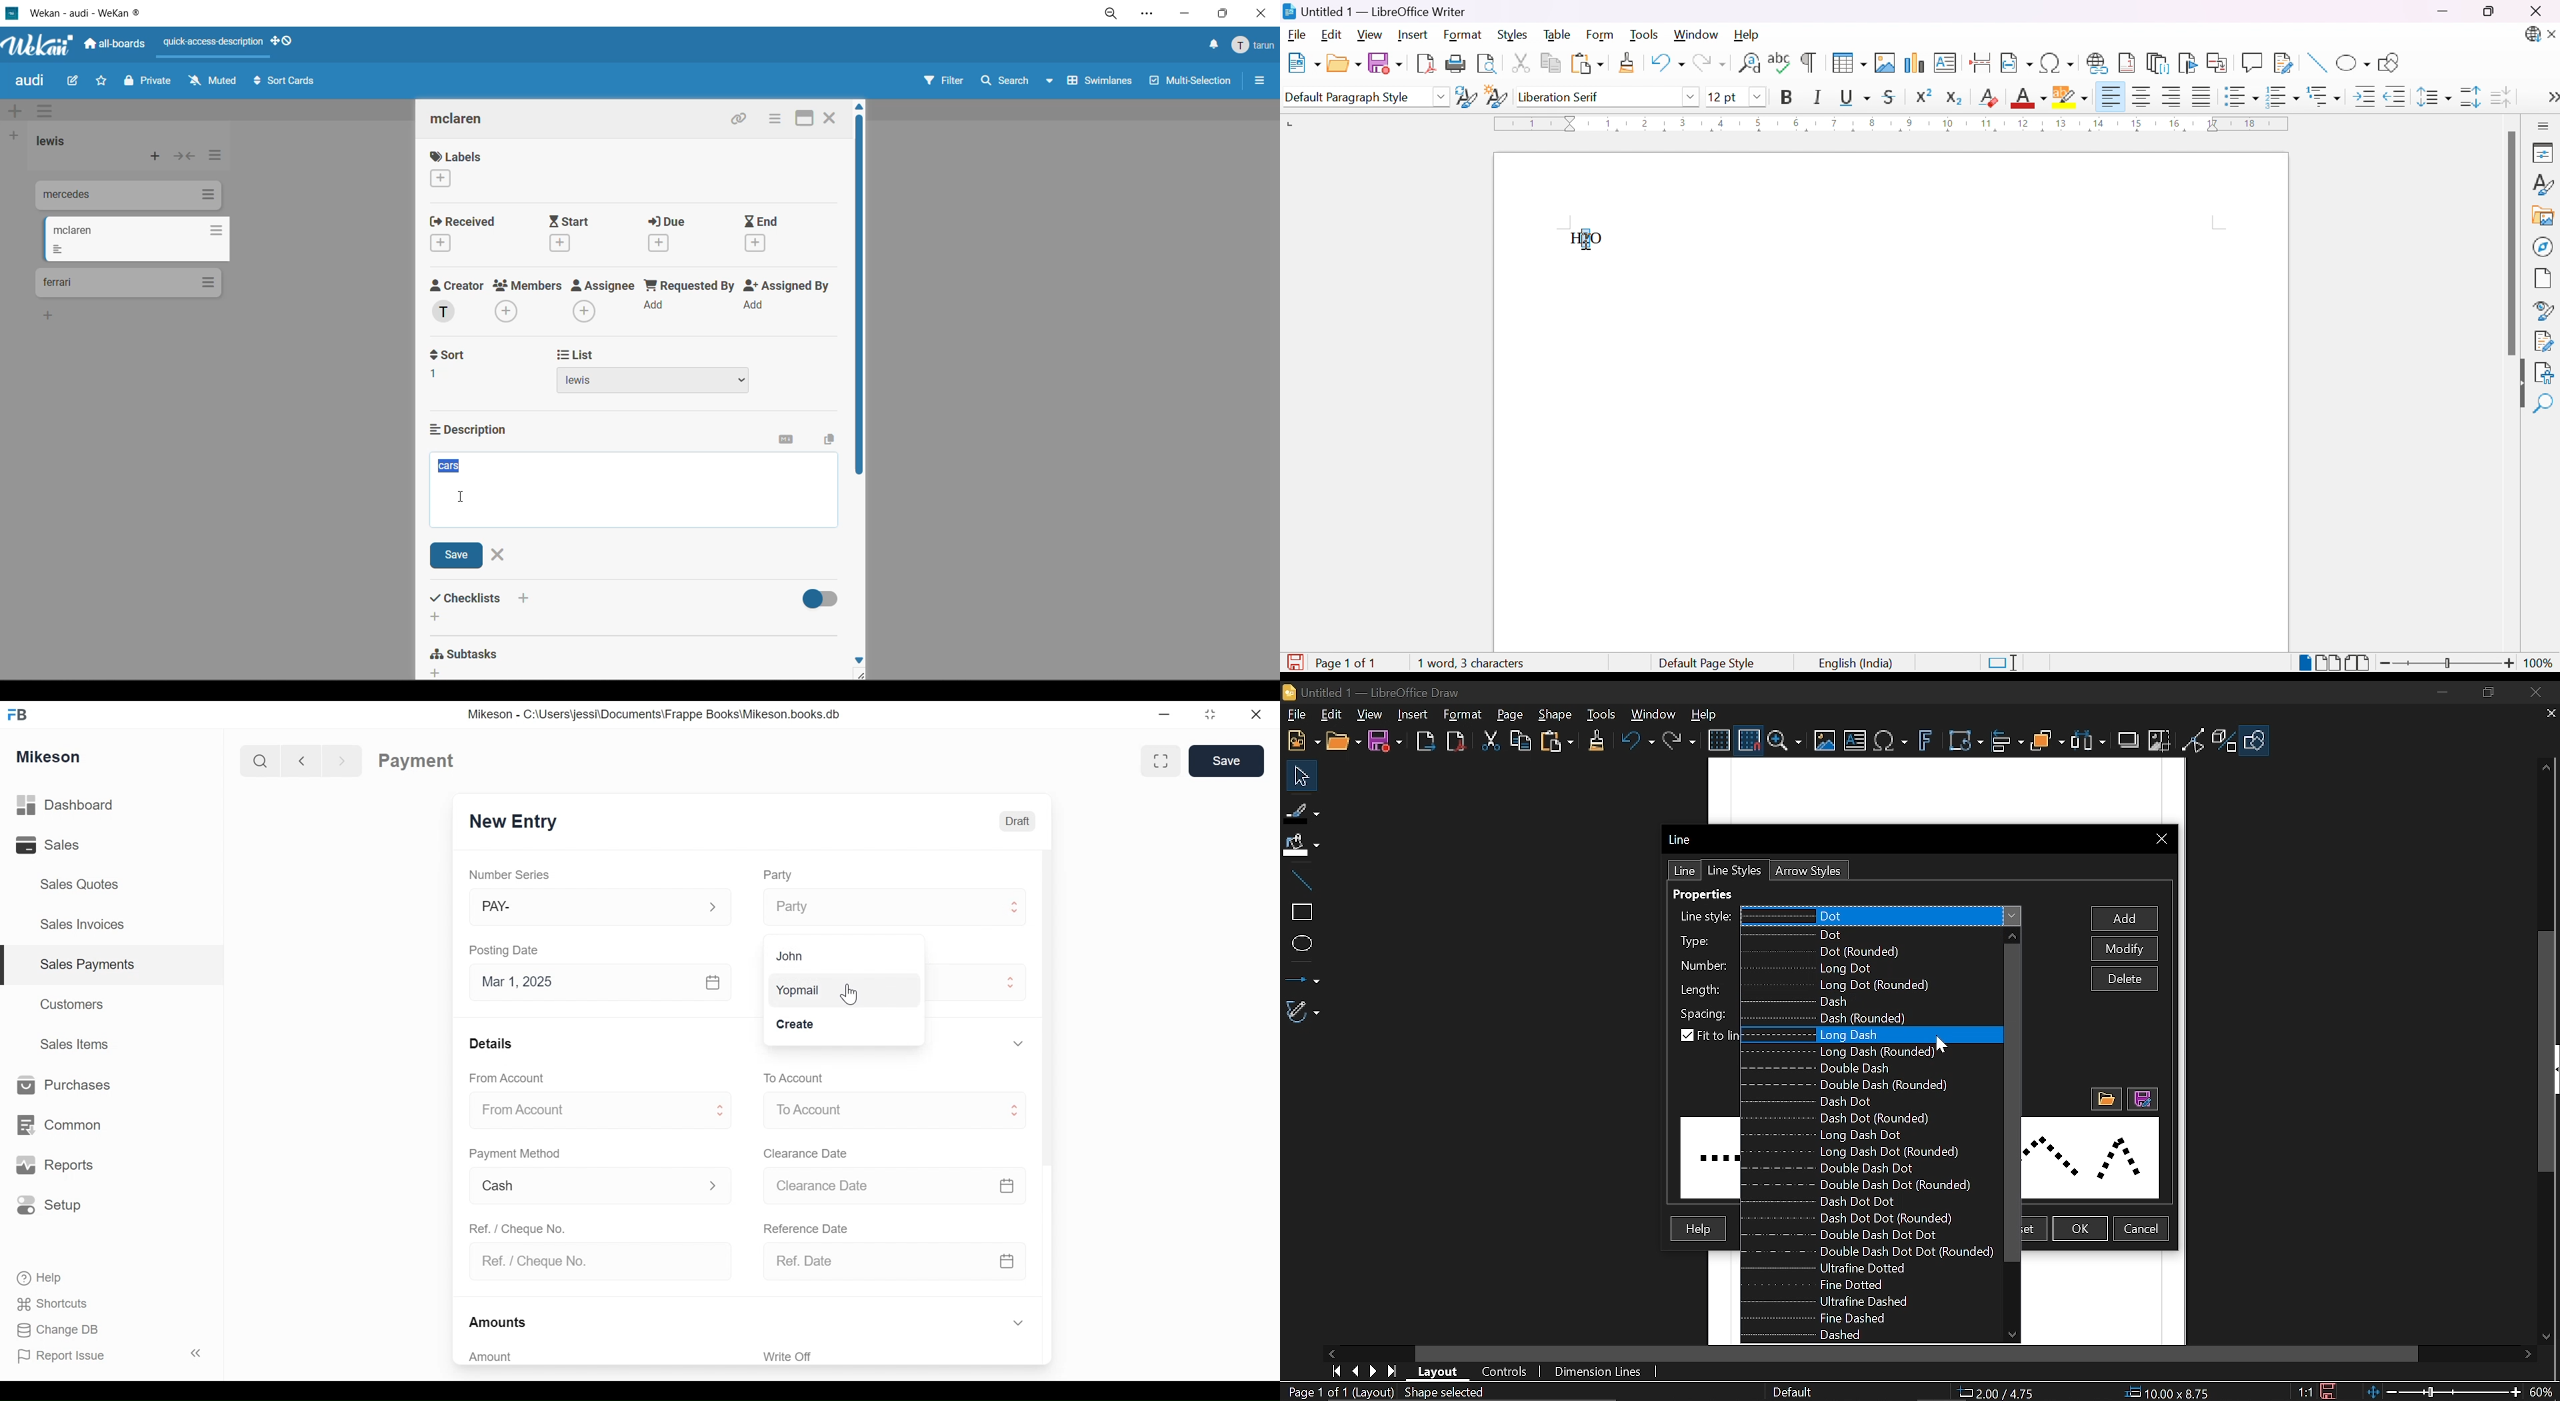 This screenshot has width=2576, height=1428. I want to click on Current window, so click(1375, 693).